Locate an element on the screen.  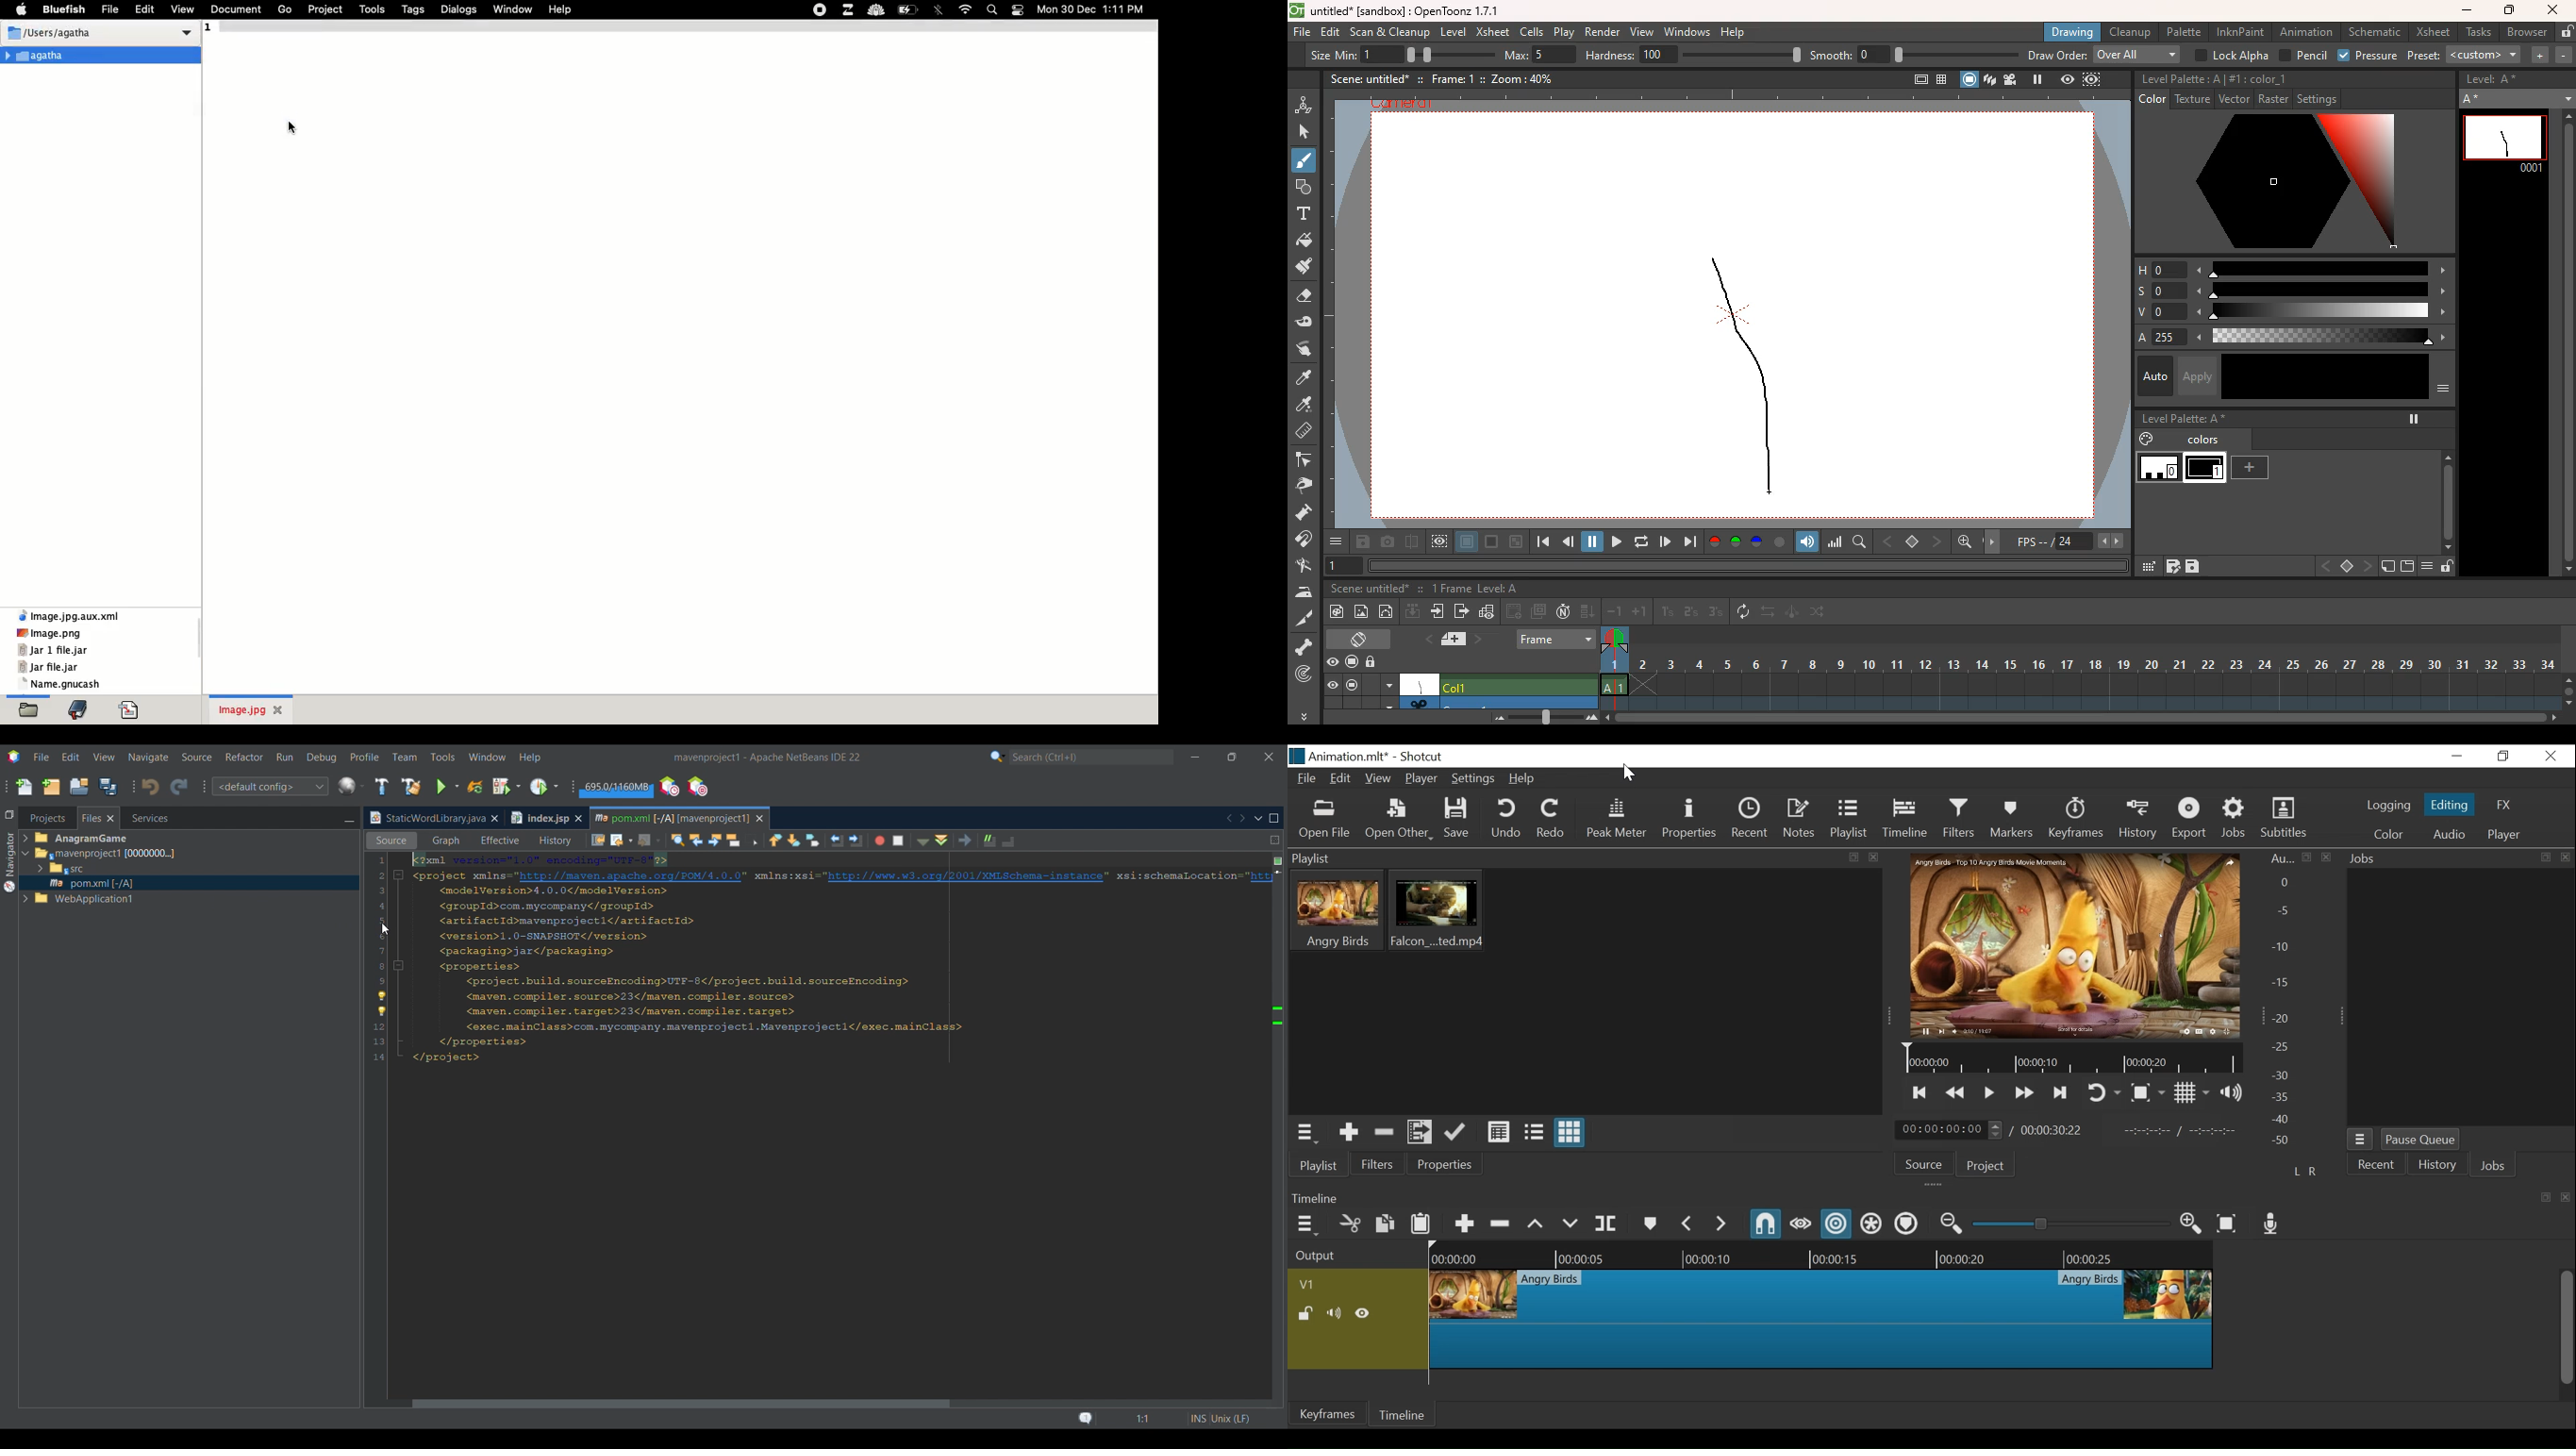
History is located at coordinates (2438, 1166).